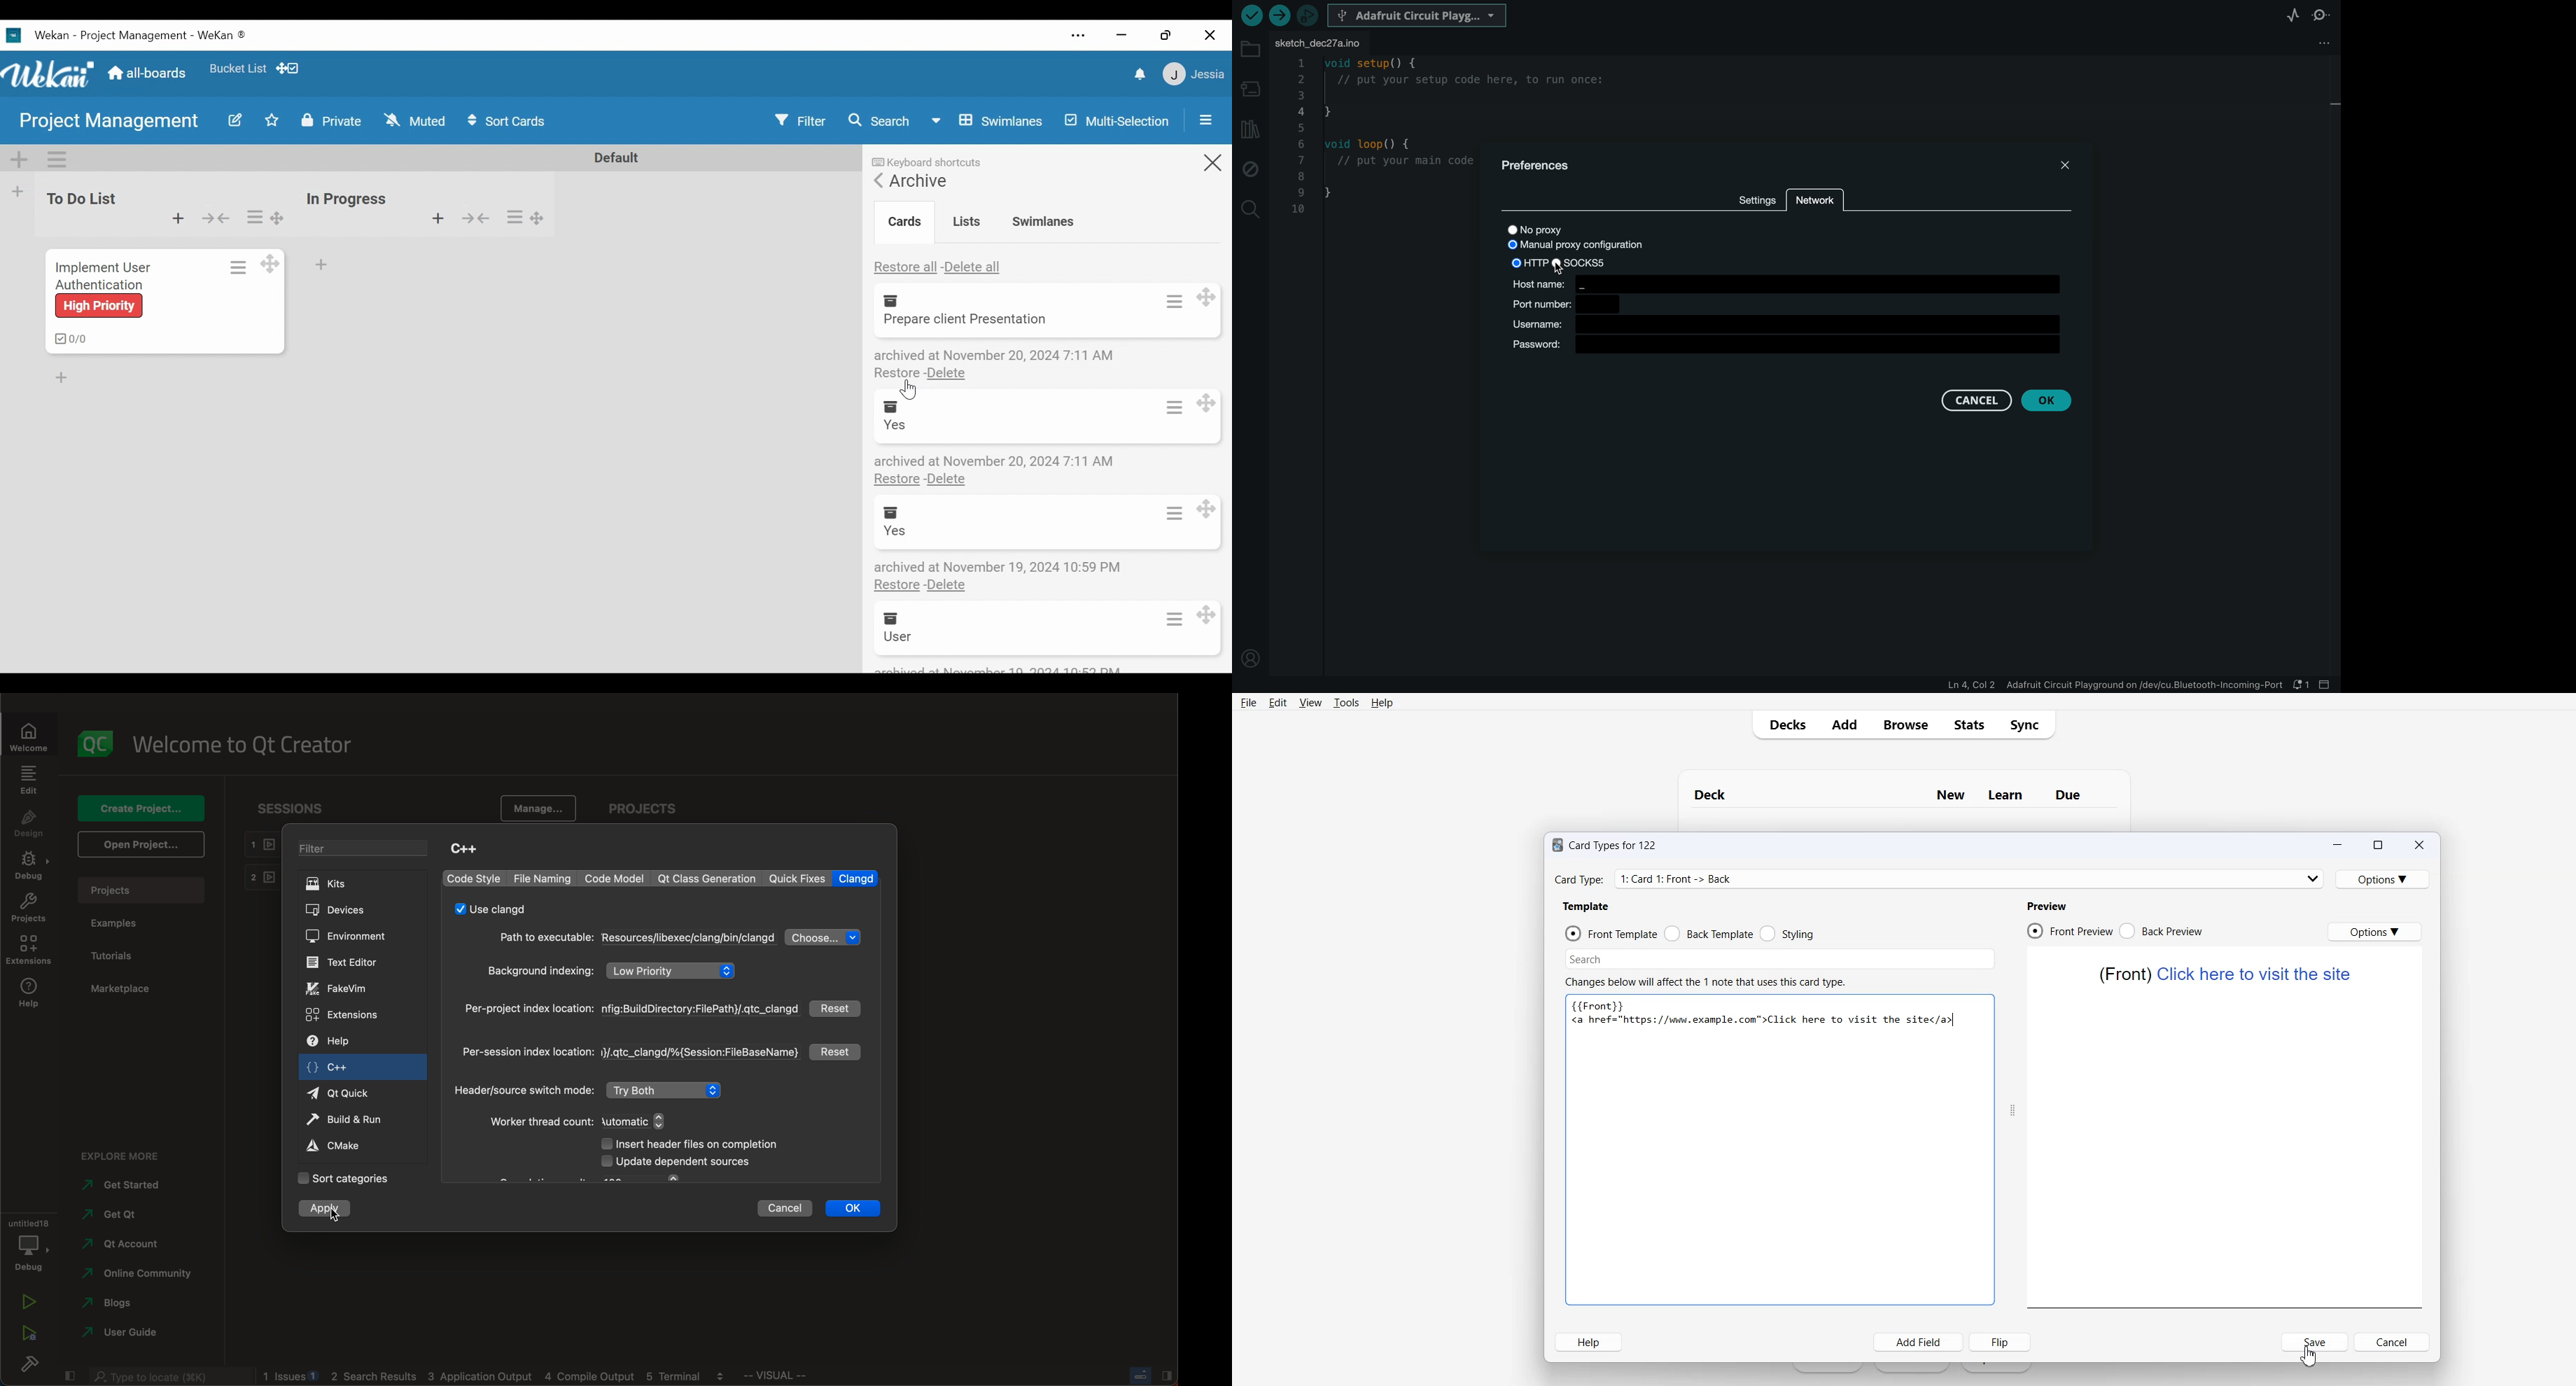  Describe the element at coordinates (1604, 1004) in the screenshot. I see `Text 2` at that location.